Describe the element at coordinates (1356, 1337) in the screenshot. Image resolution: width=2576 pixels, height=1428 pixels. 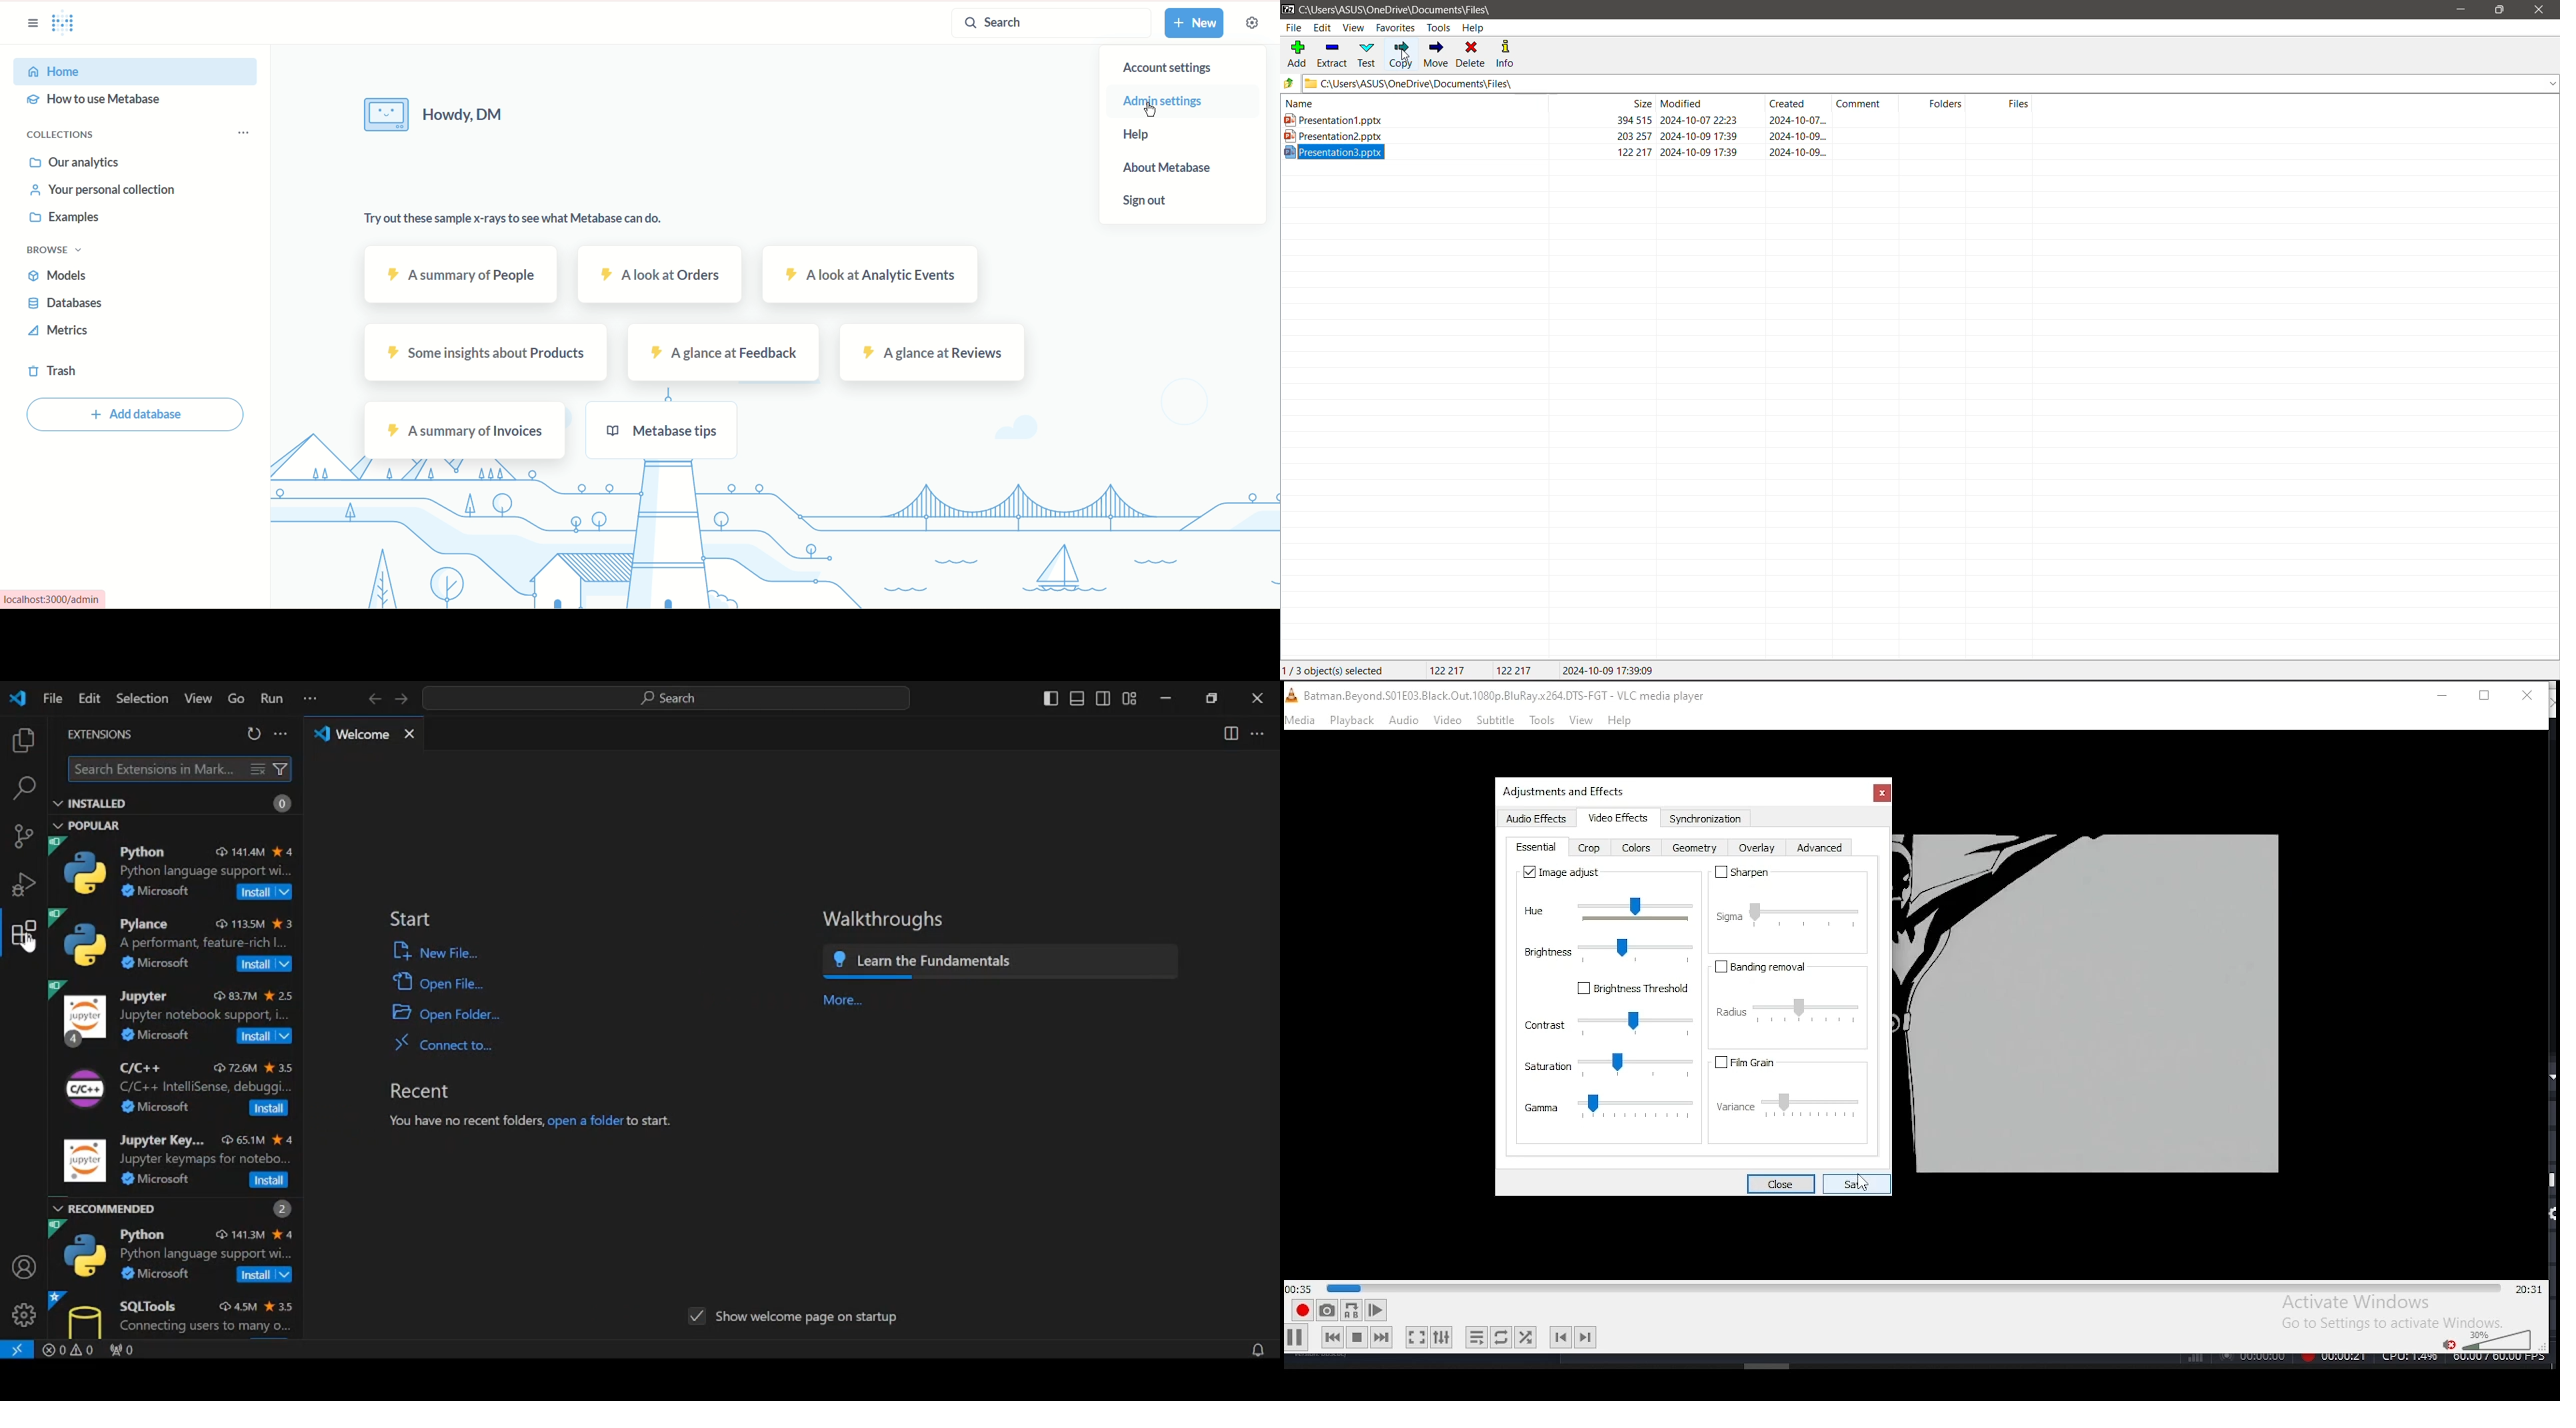
I see `stop` at that location.